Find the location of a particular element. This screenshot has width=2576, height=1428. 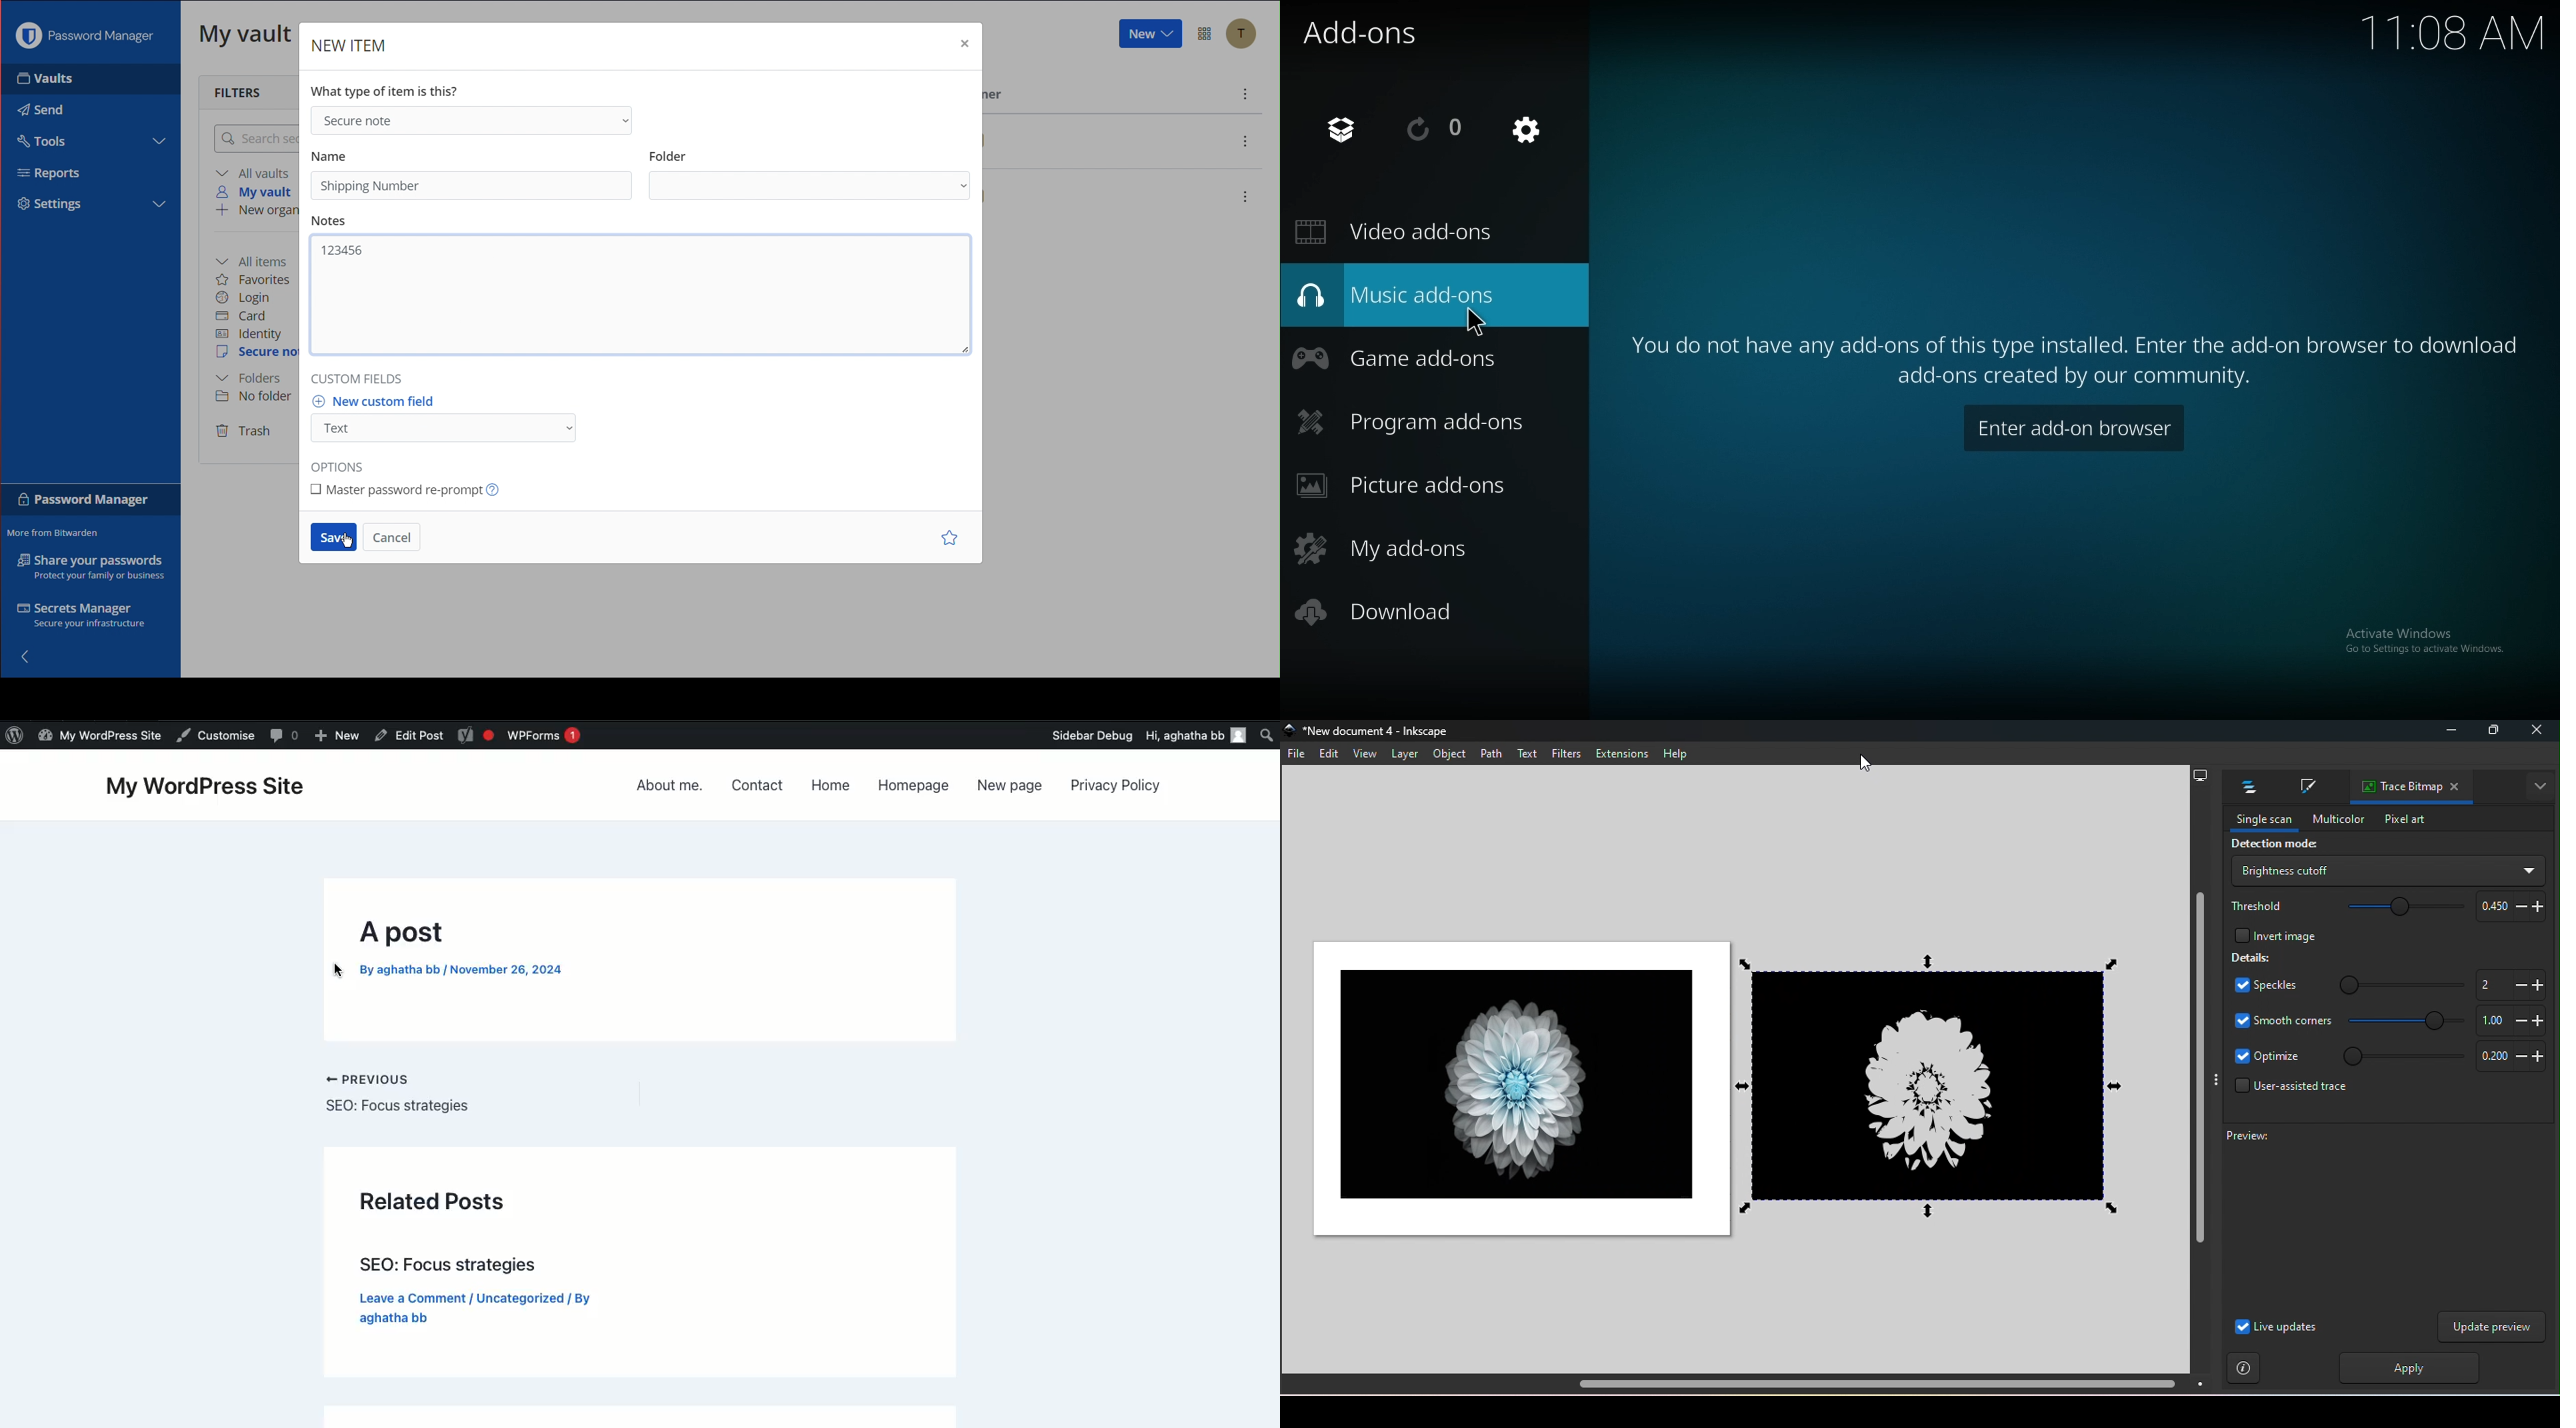

User-assisted trace is located at coordinates (2286, 1091).